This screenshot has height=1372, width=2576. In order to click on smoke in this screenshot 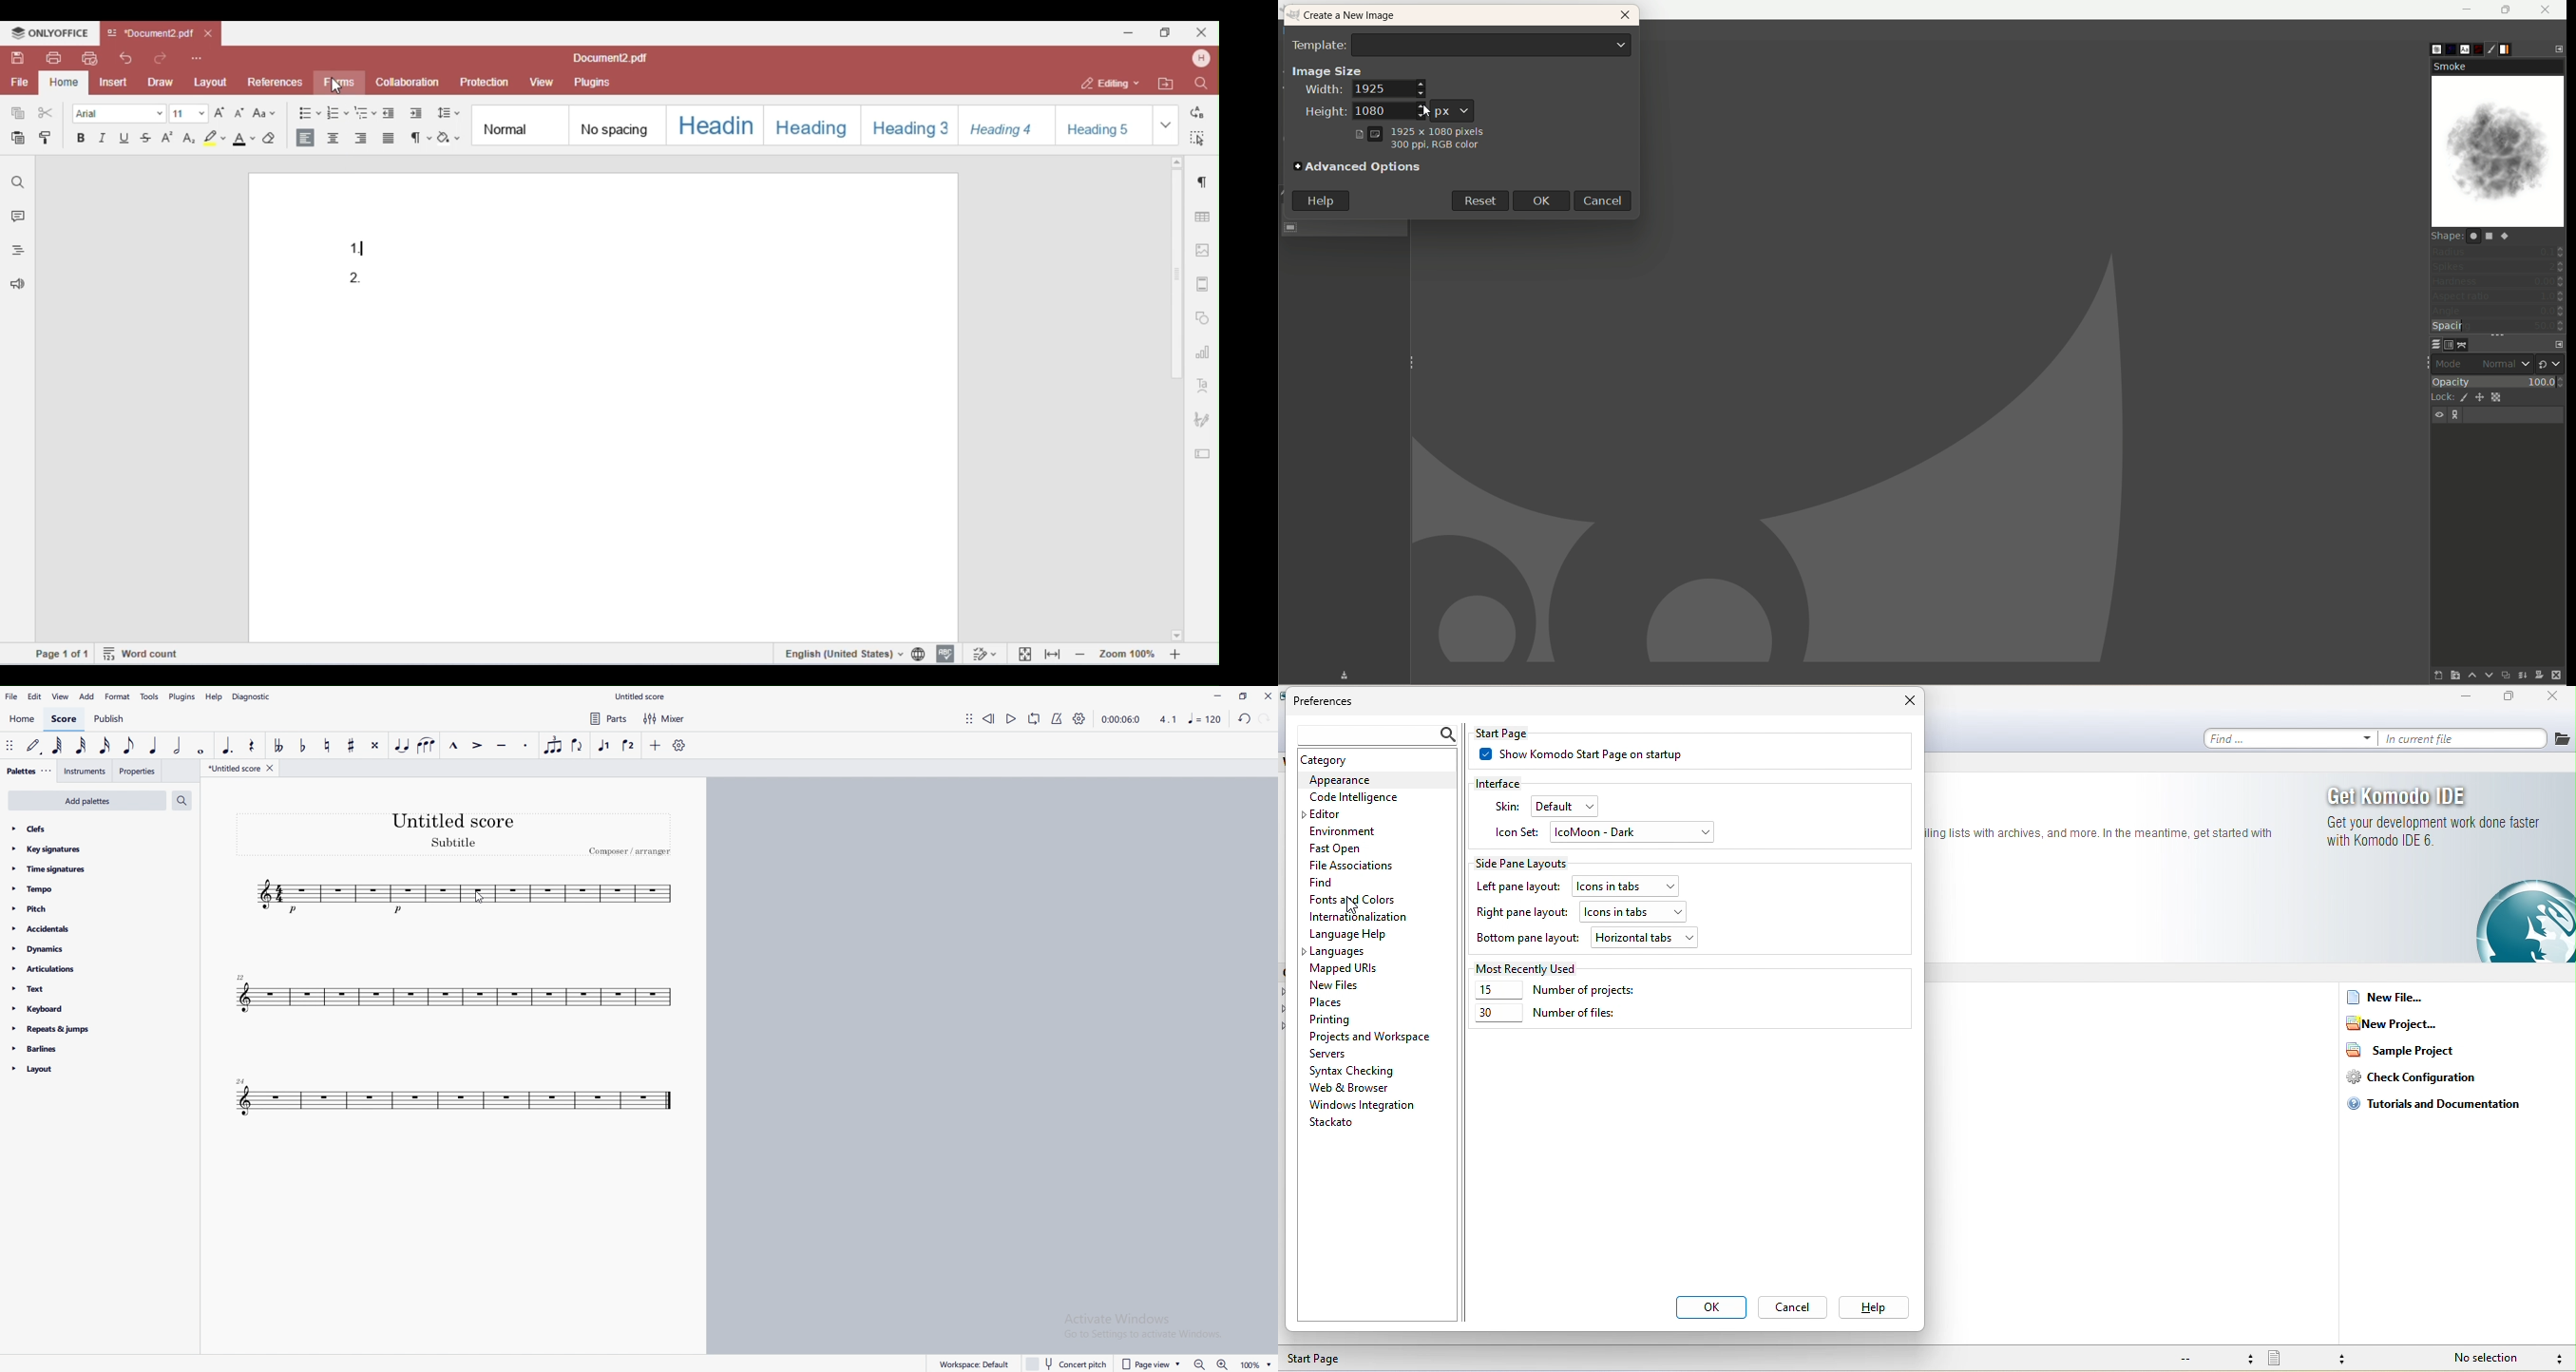, I will do `click(2500, 144)`.